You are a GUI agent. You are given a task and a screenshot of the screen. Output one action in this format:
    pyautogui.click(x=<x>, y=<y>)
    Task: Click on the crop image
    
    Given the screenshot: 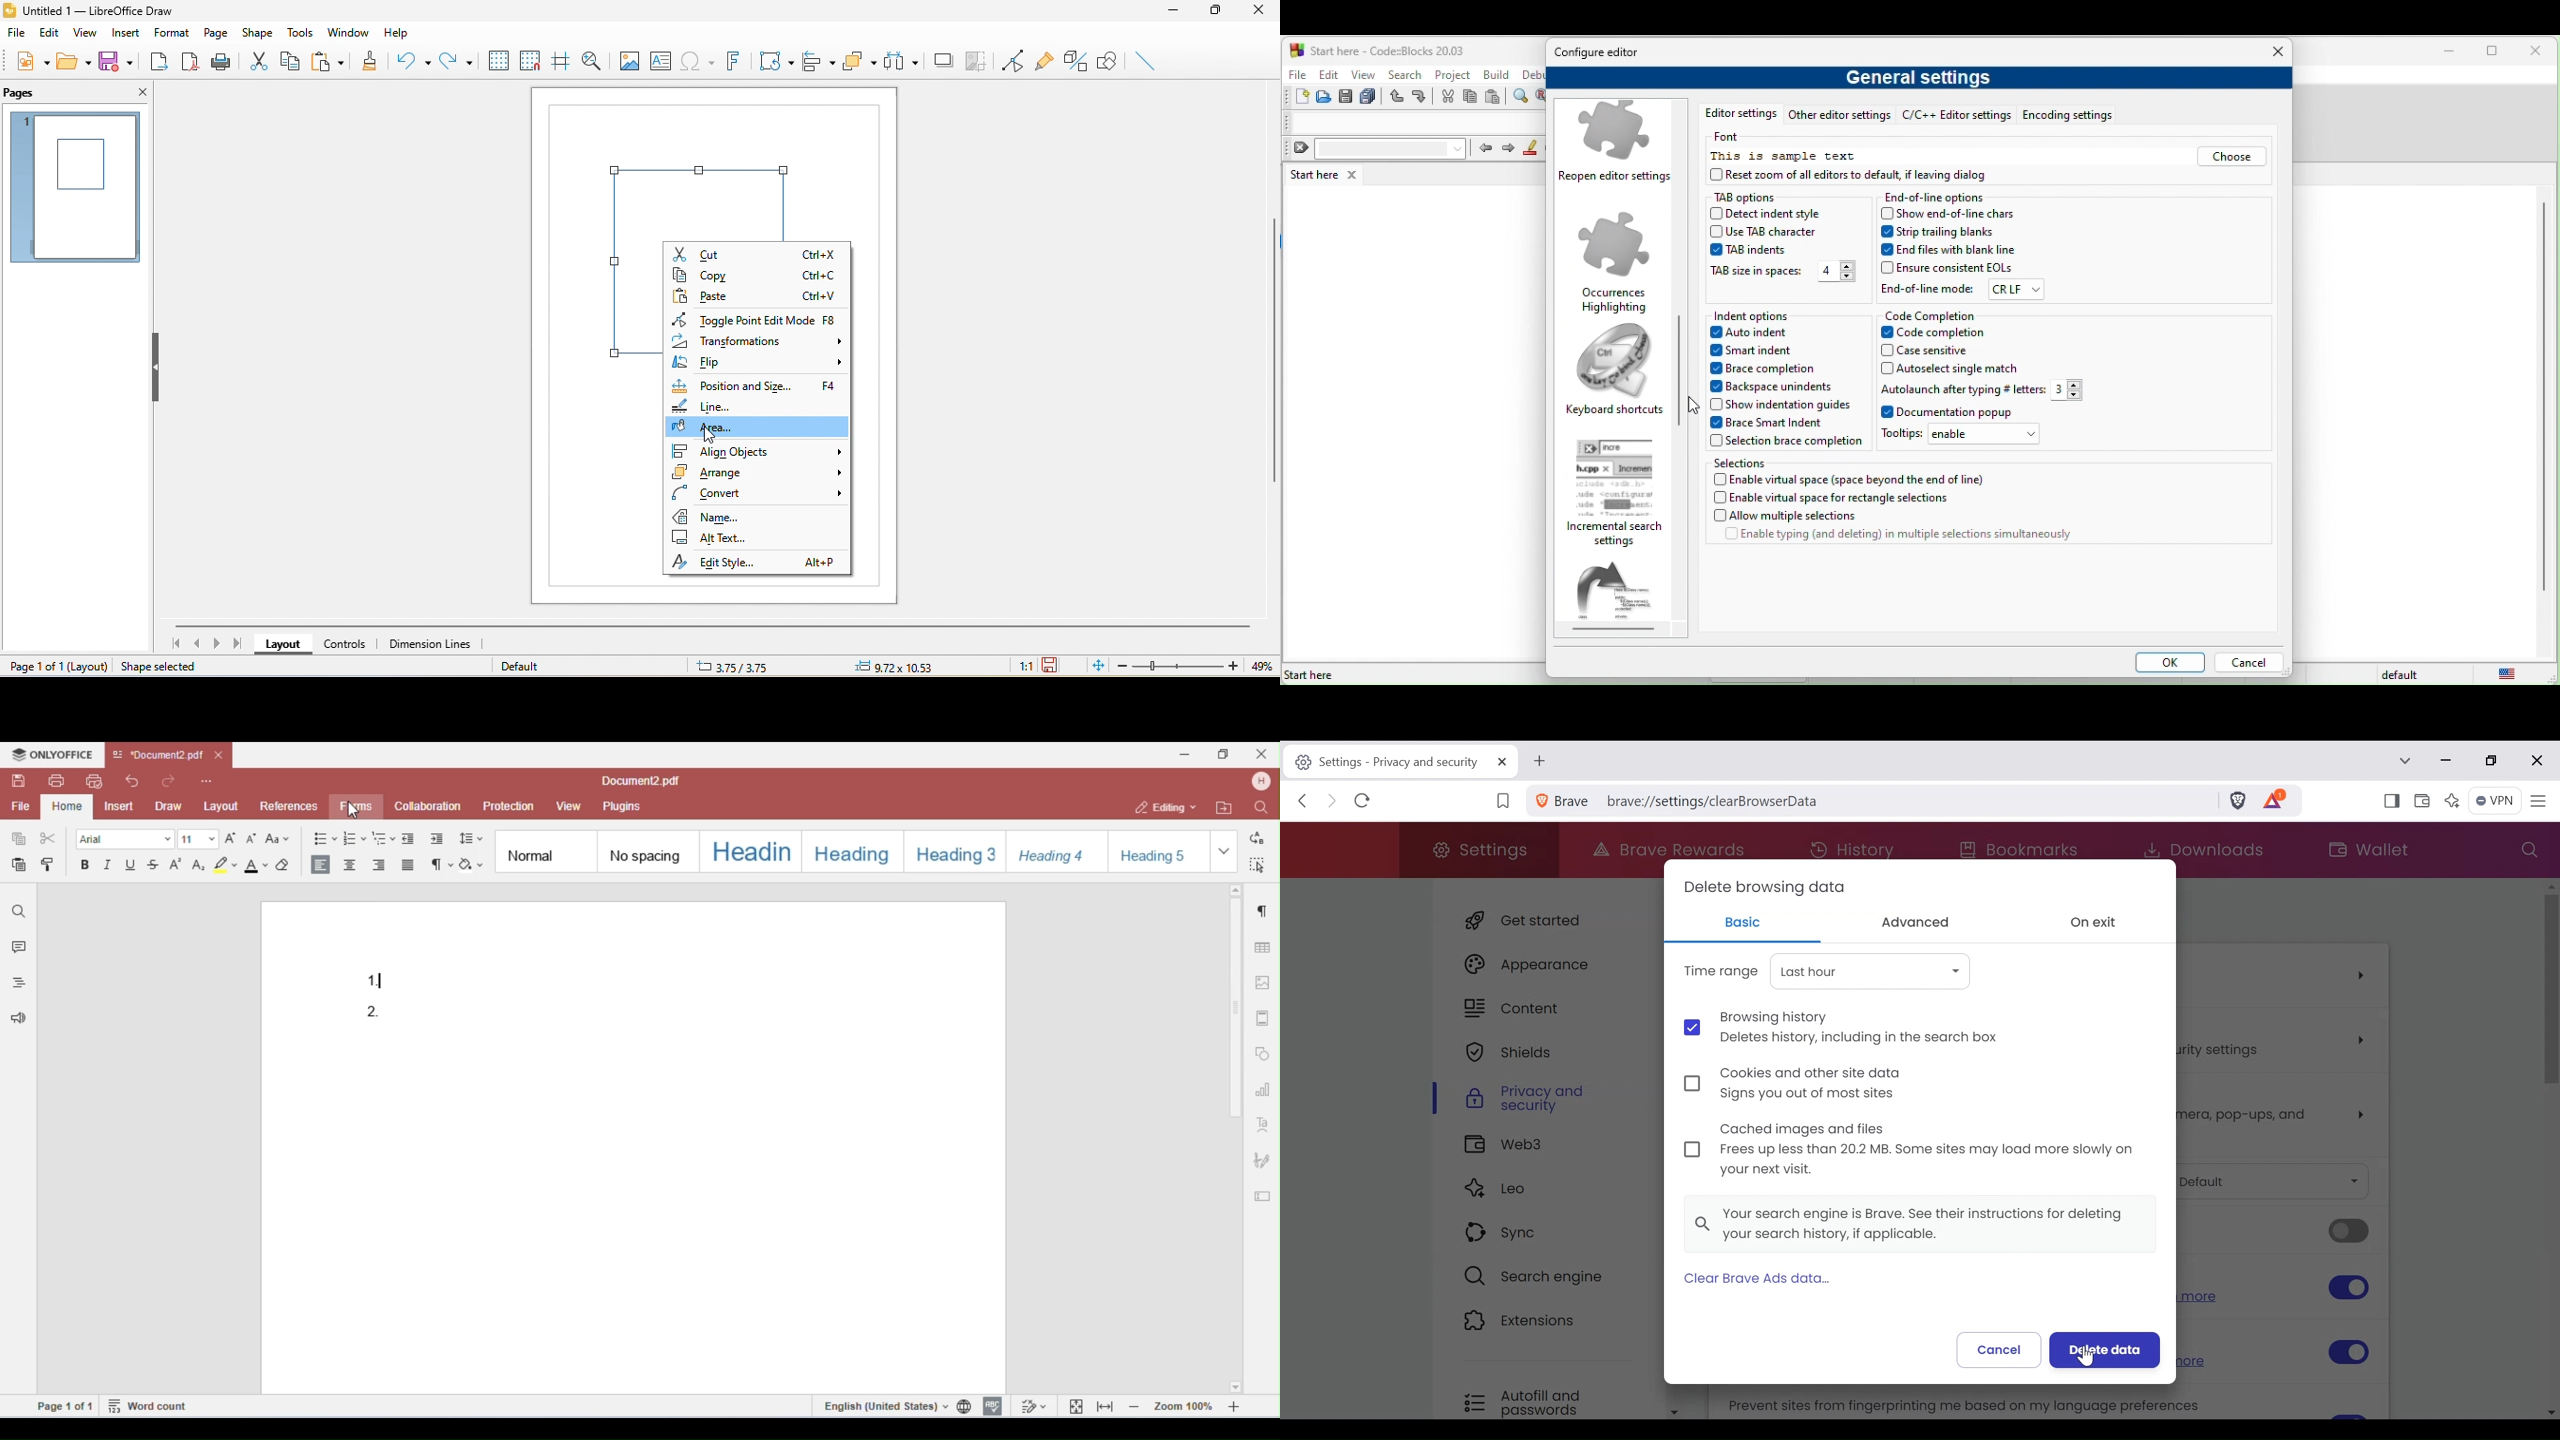 What is the action you would take?
    pyautogui.click(x=977, y=62)
    